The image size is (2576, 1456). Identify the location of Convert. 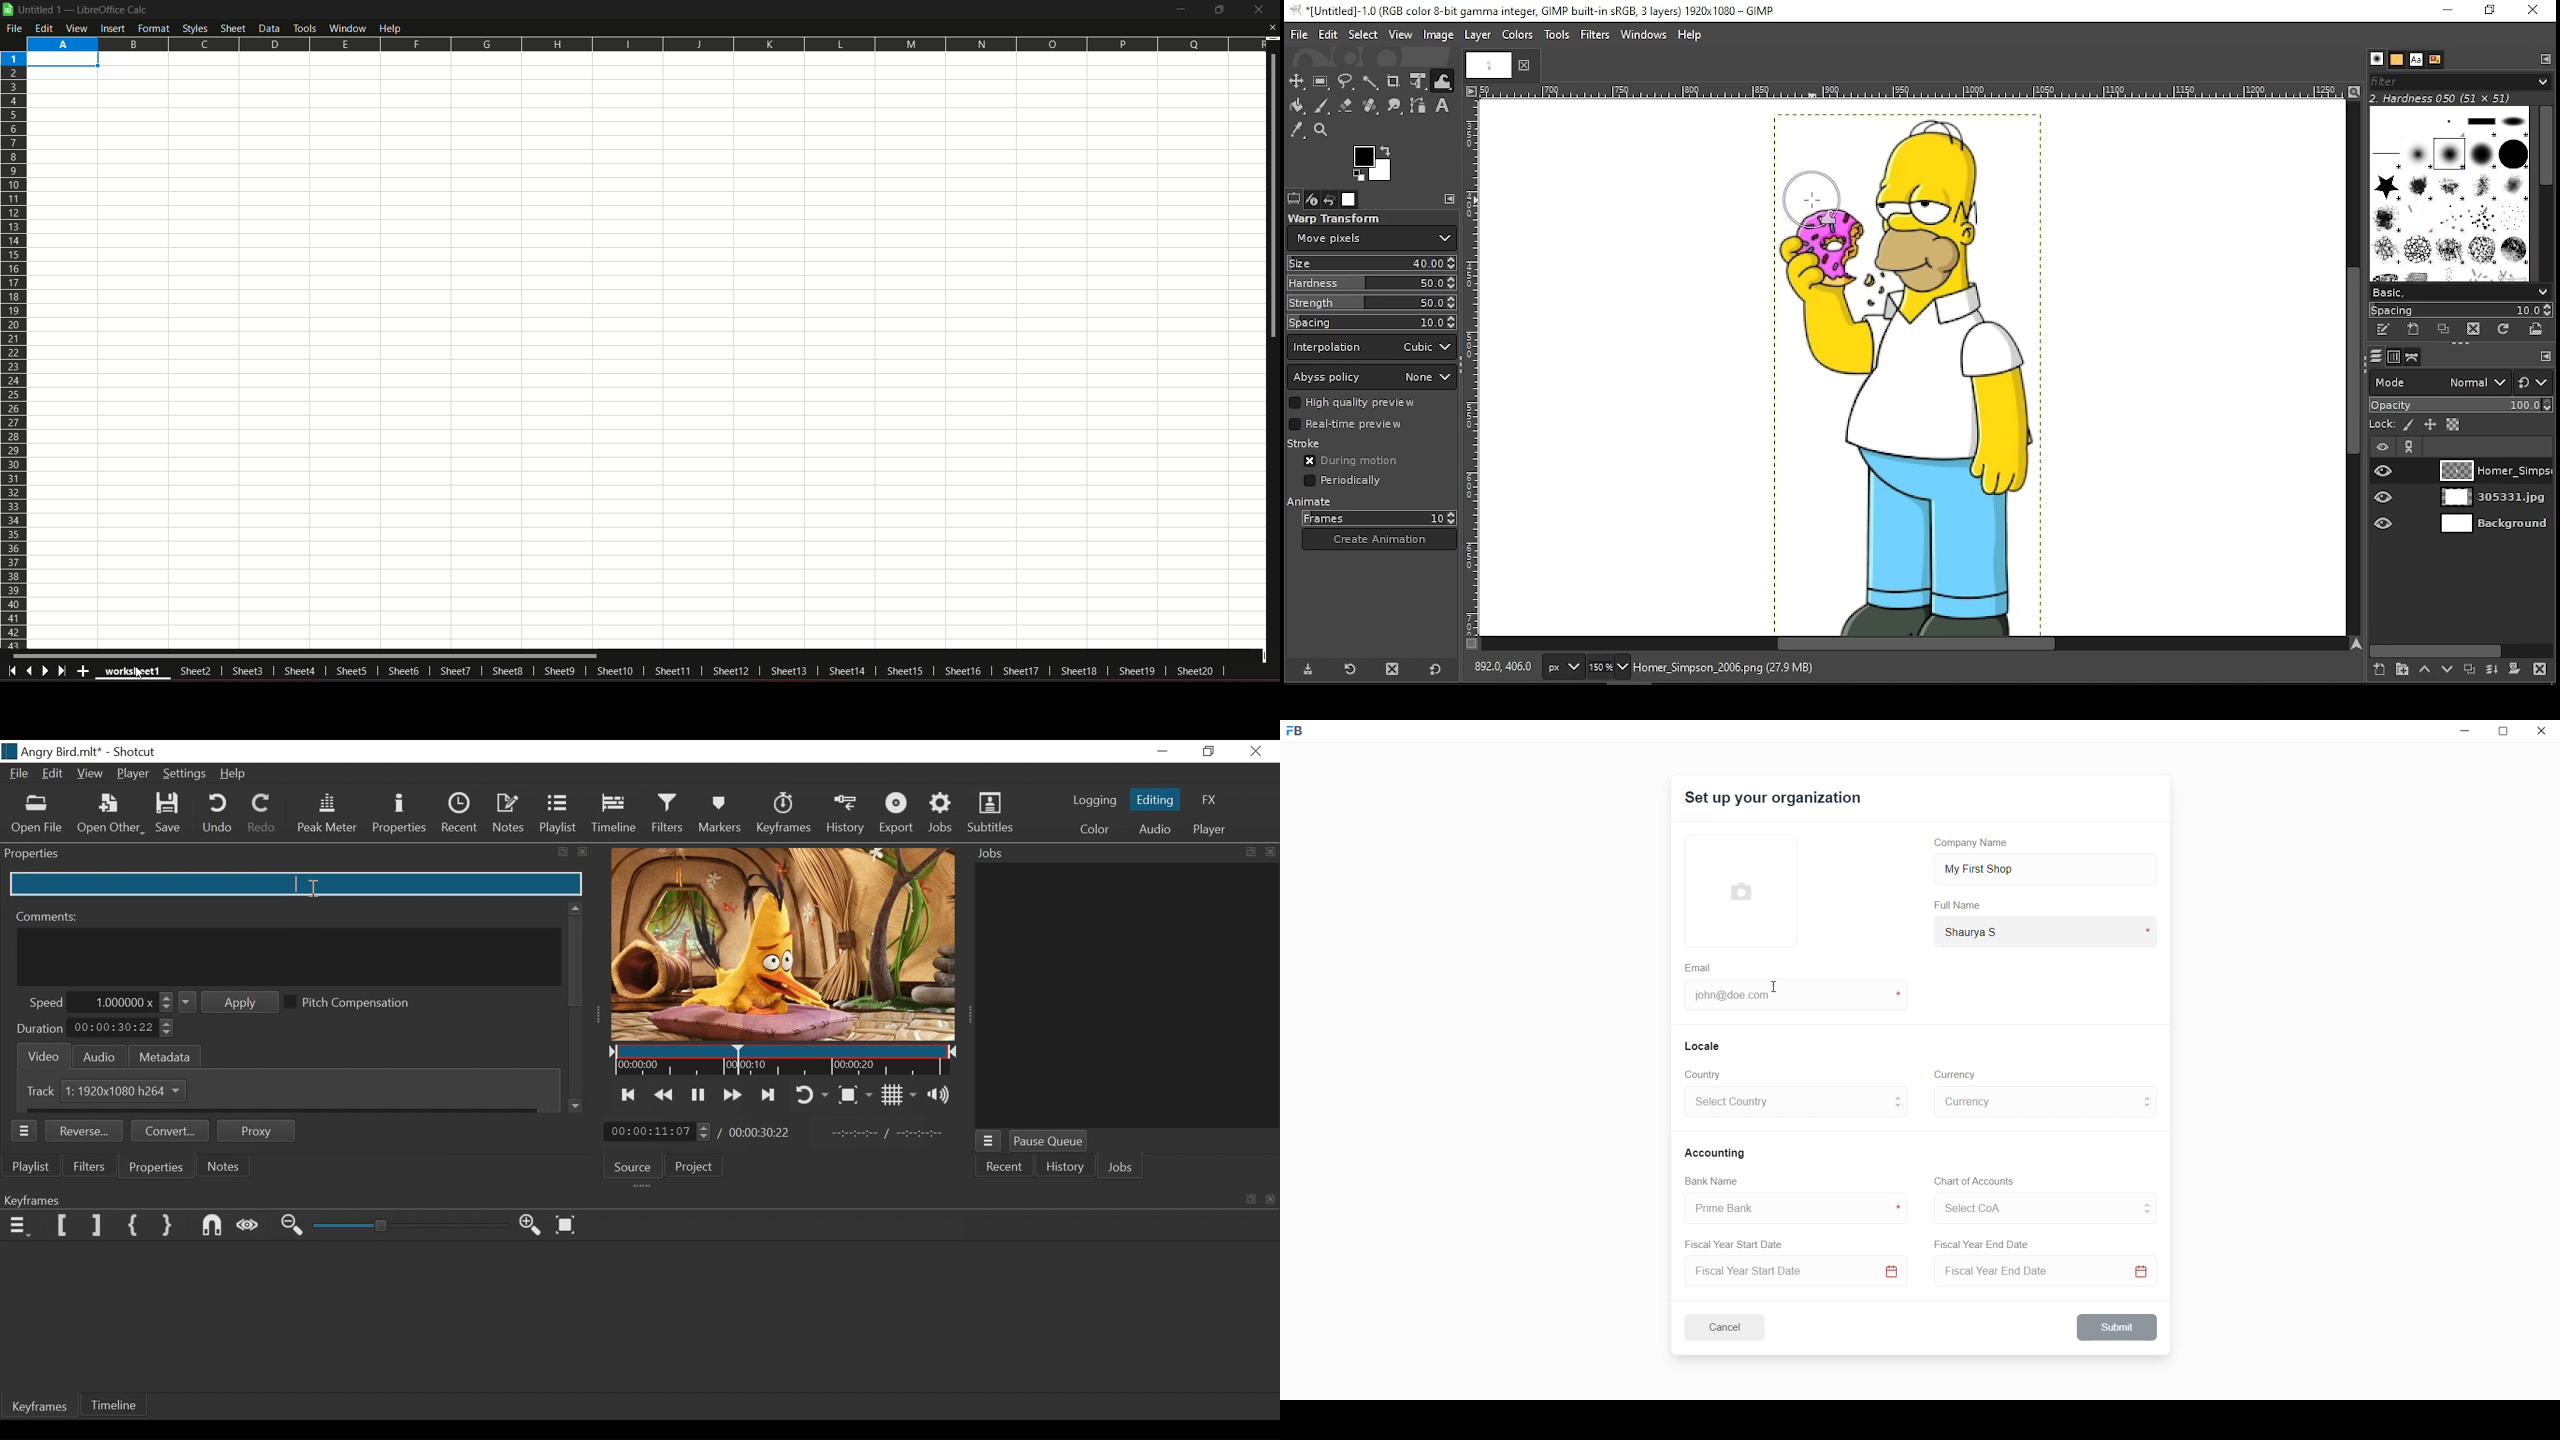
(173, 1132).